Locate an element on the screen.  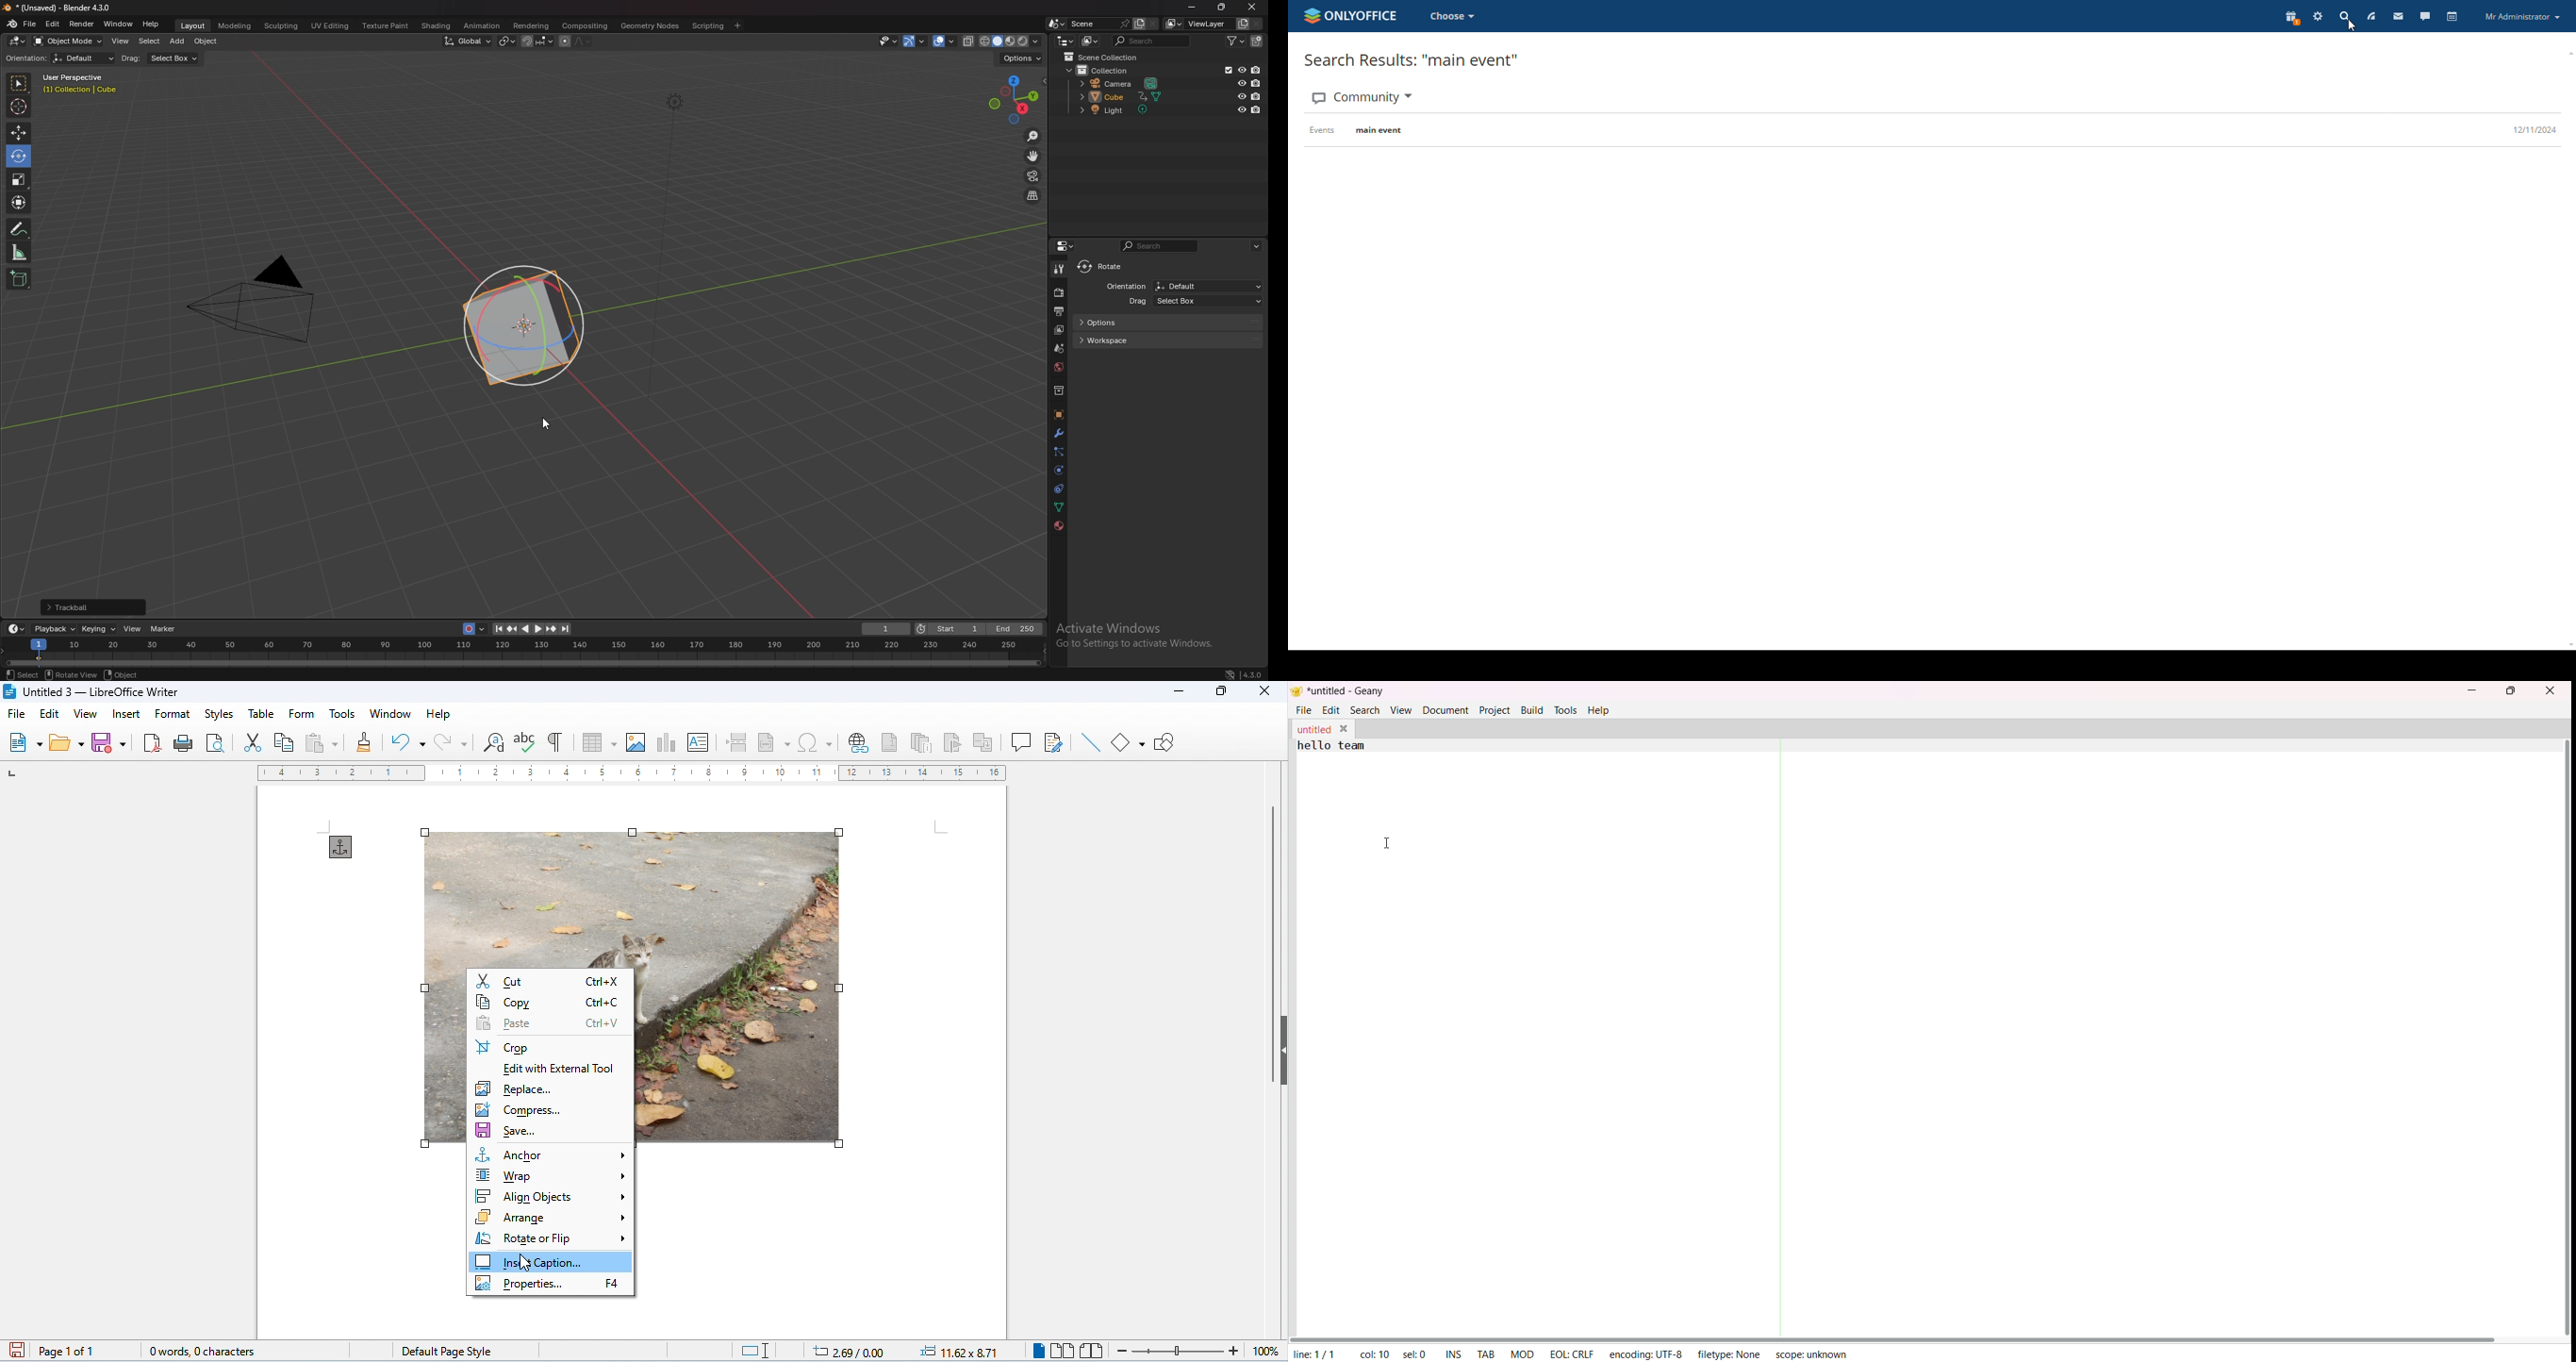
paste is located at coordinates (549, 1024).